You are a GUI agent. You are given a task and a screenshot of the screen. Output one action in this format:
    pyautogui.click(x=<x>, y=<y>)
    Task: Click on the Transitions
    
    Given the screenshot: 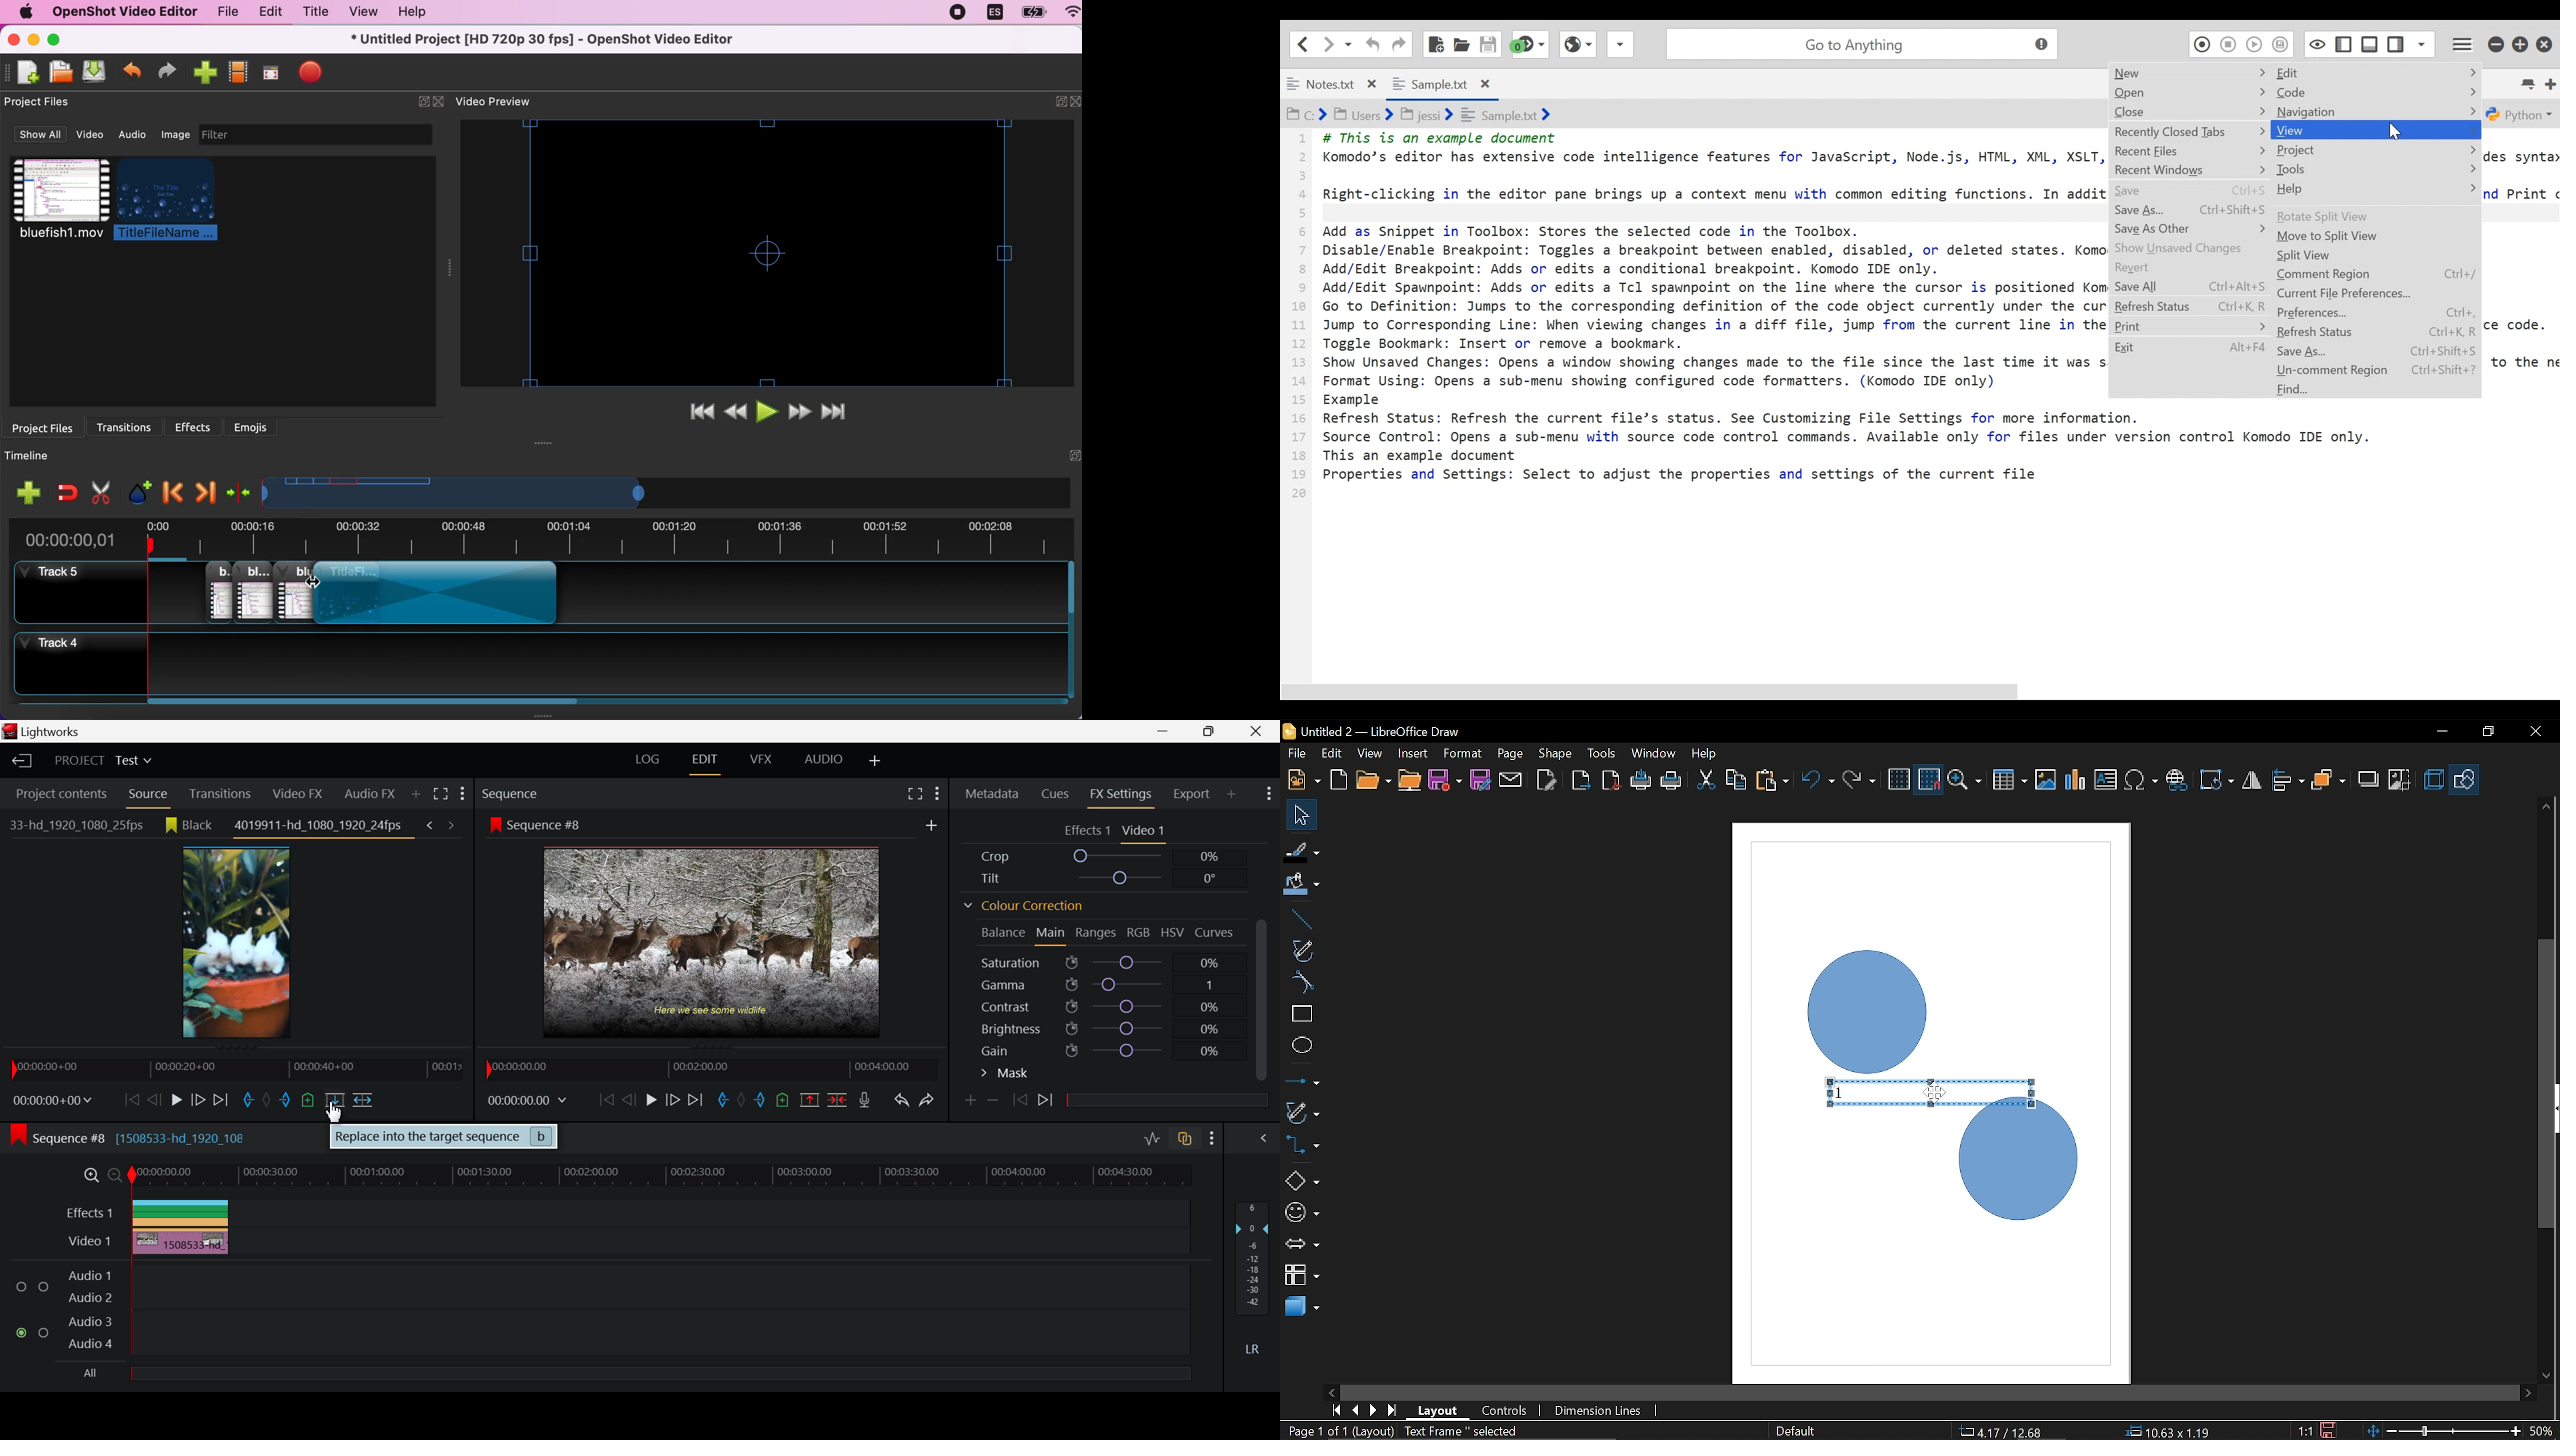 What is the action you would take?
    pyautogui.click(x=221, y=793)
    